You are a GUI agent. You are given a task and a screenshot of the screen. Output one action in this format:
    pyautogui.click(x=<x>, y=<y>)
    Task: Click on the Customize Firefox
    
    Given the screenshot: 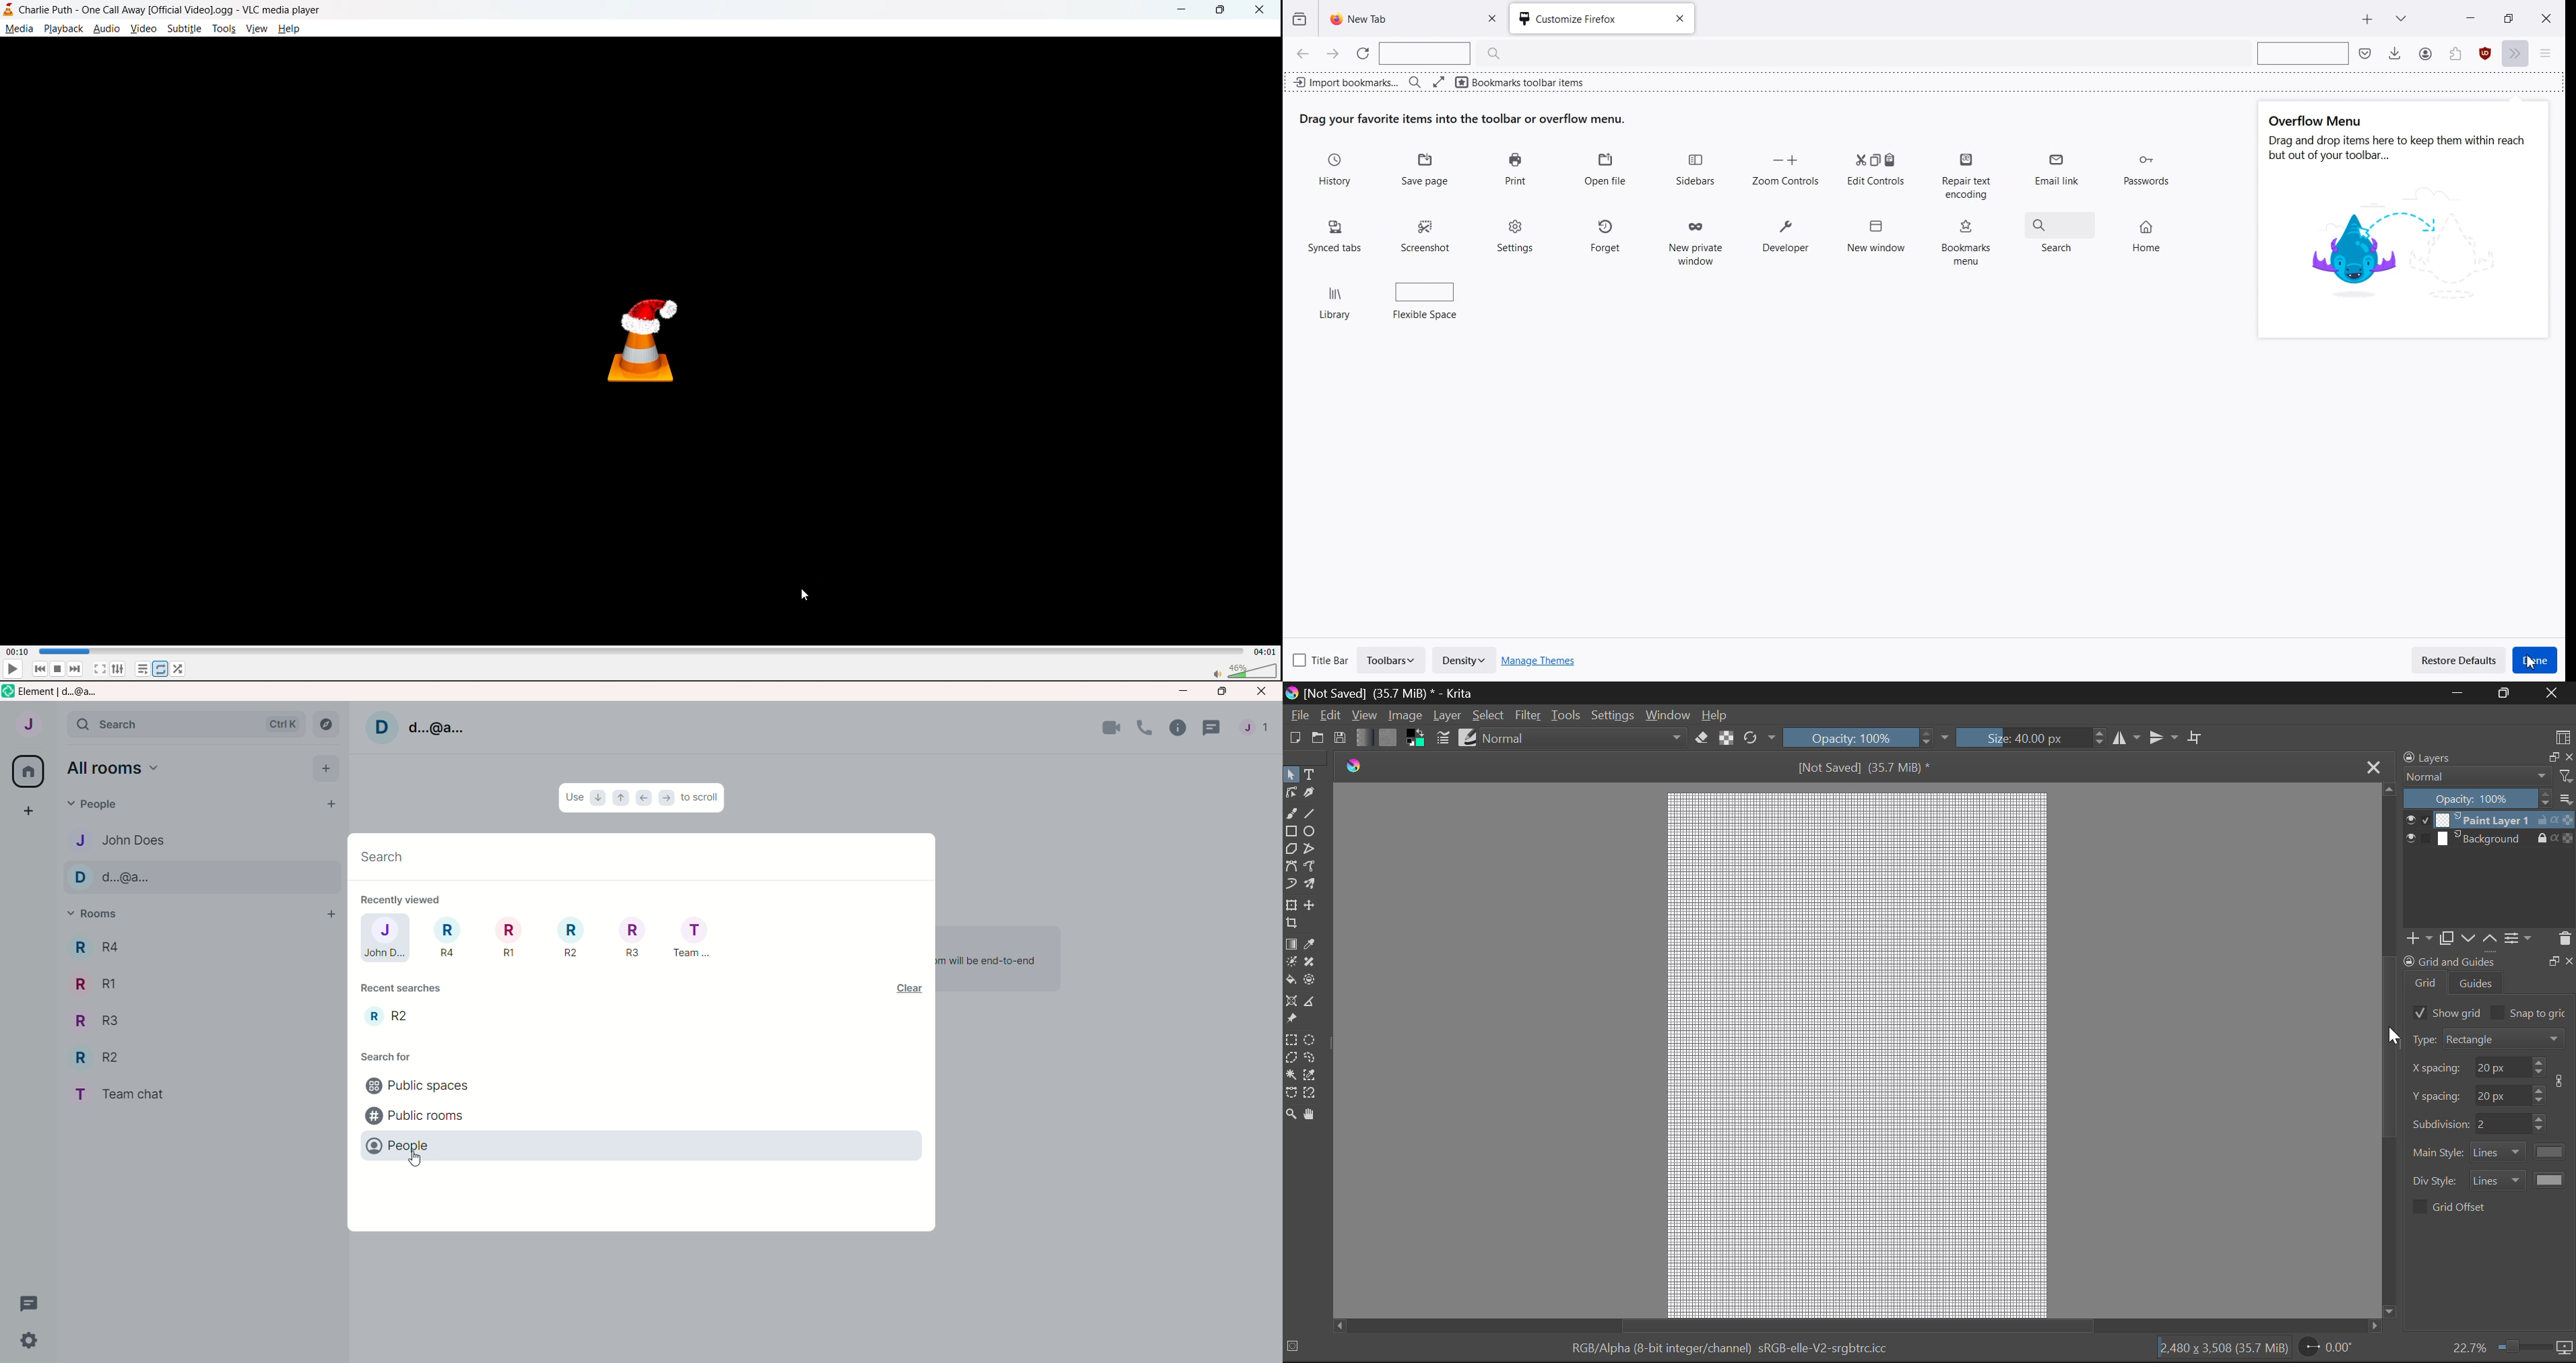 What is the action you would take?
    pyautogui.click(x=1584, y=19)
    